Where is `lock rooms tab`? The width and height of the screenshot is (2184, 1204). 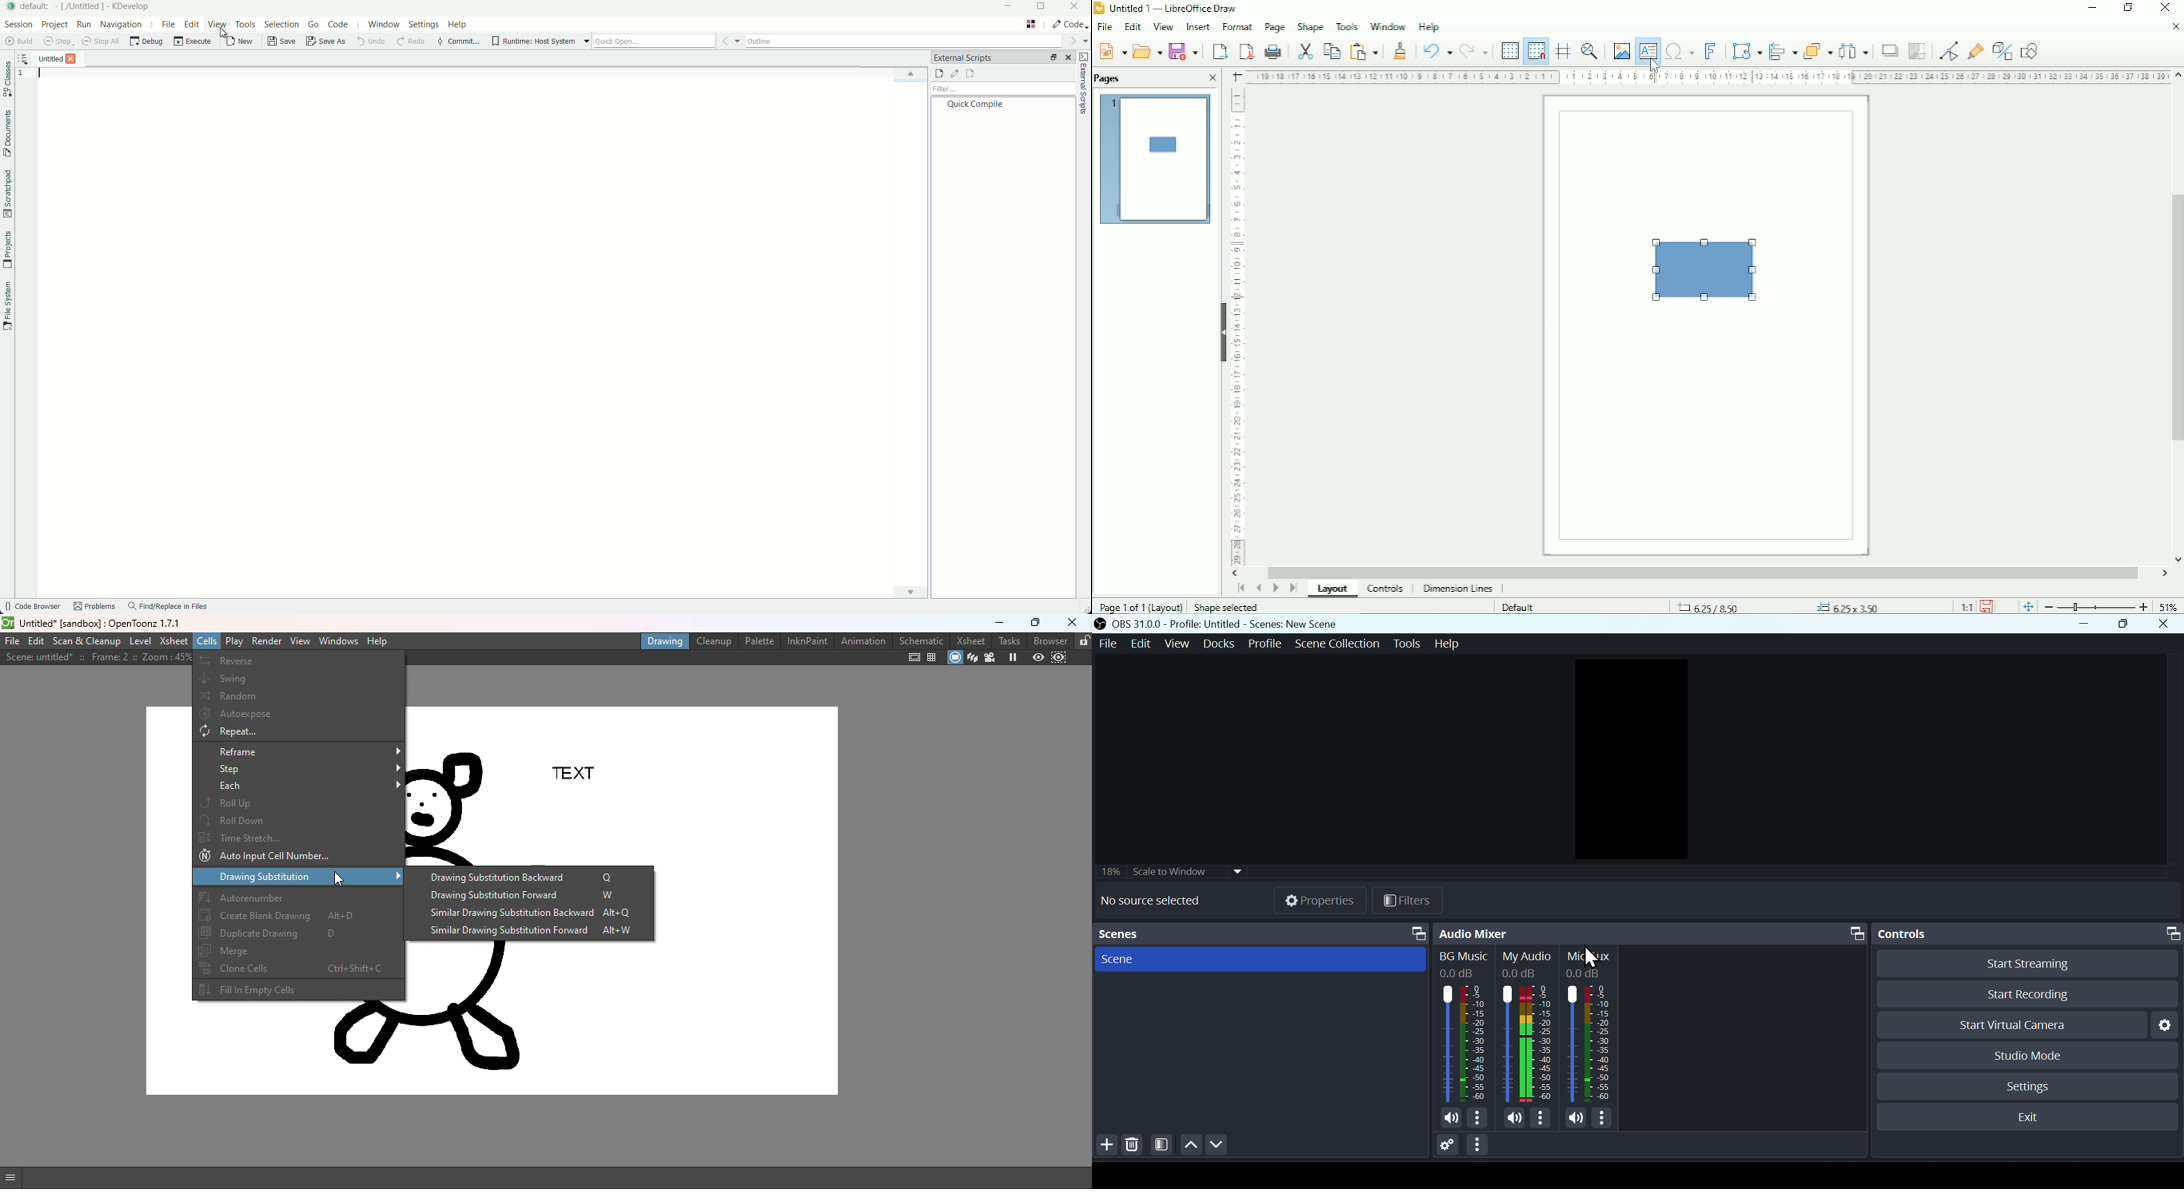
lock rooms tab is located at coordinates (1082, 640).